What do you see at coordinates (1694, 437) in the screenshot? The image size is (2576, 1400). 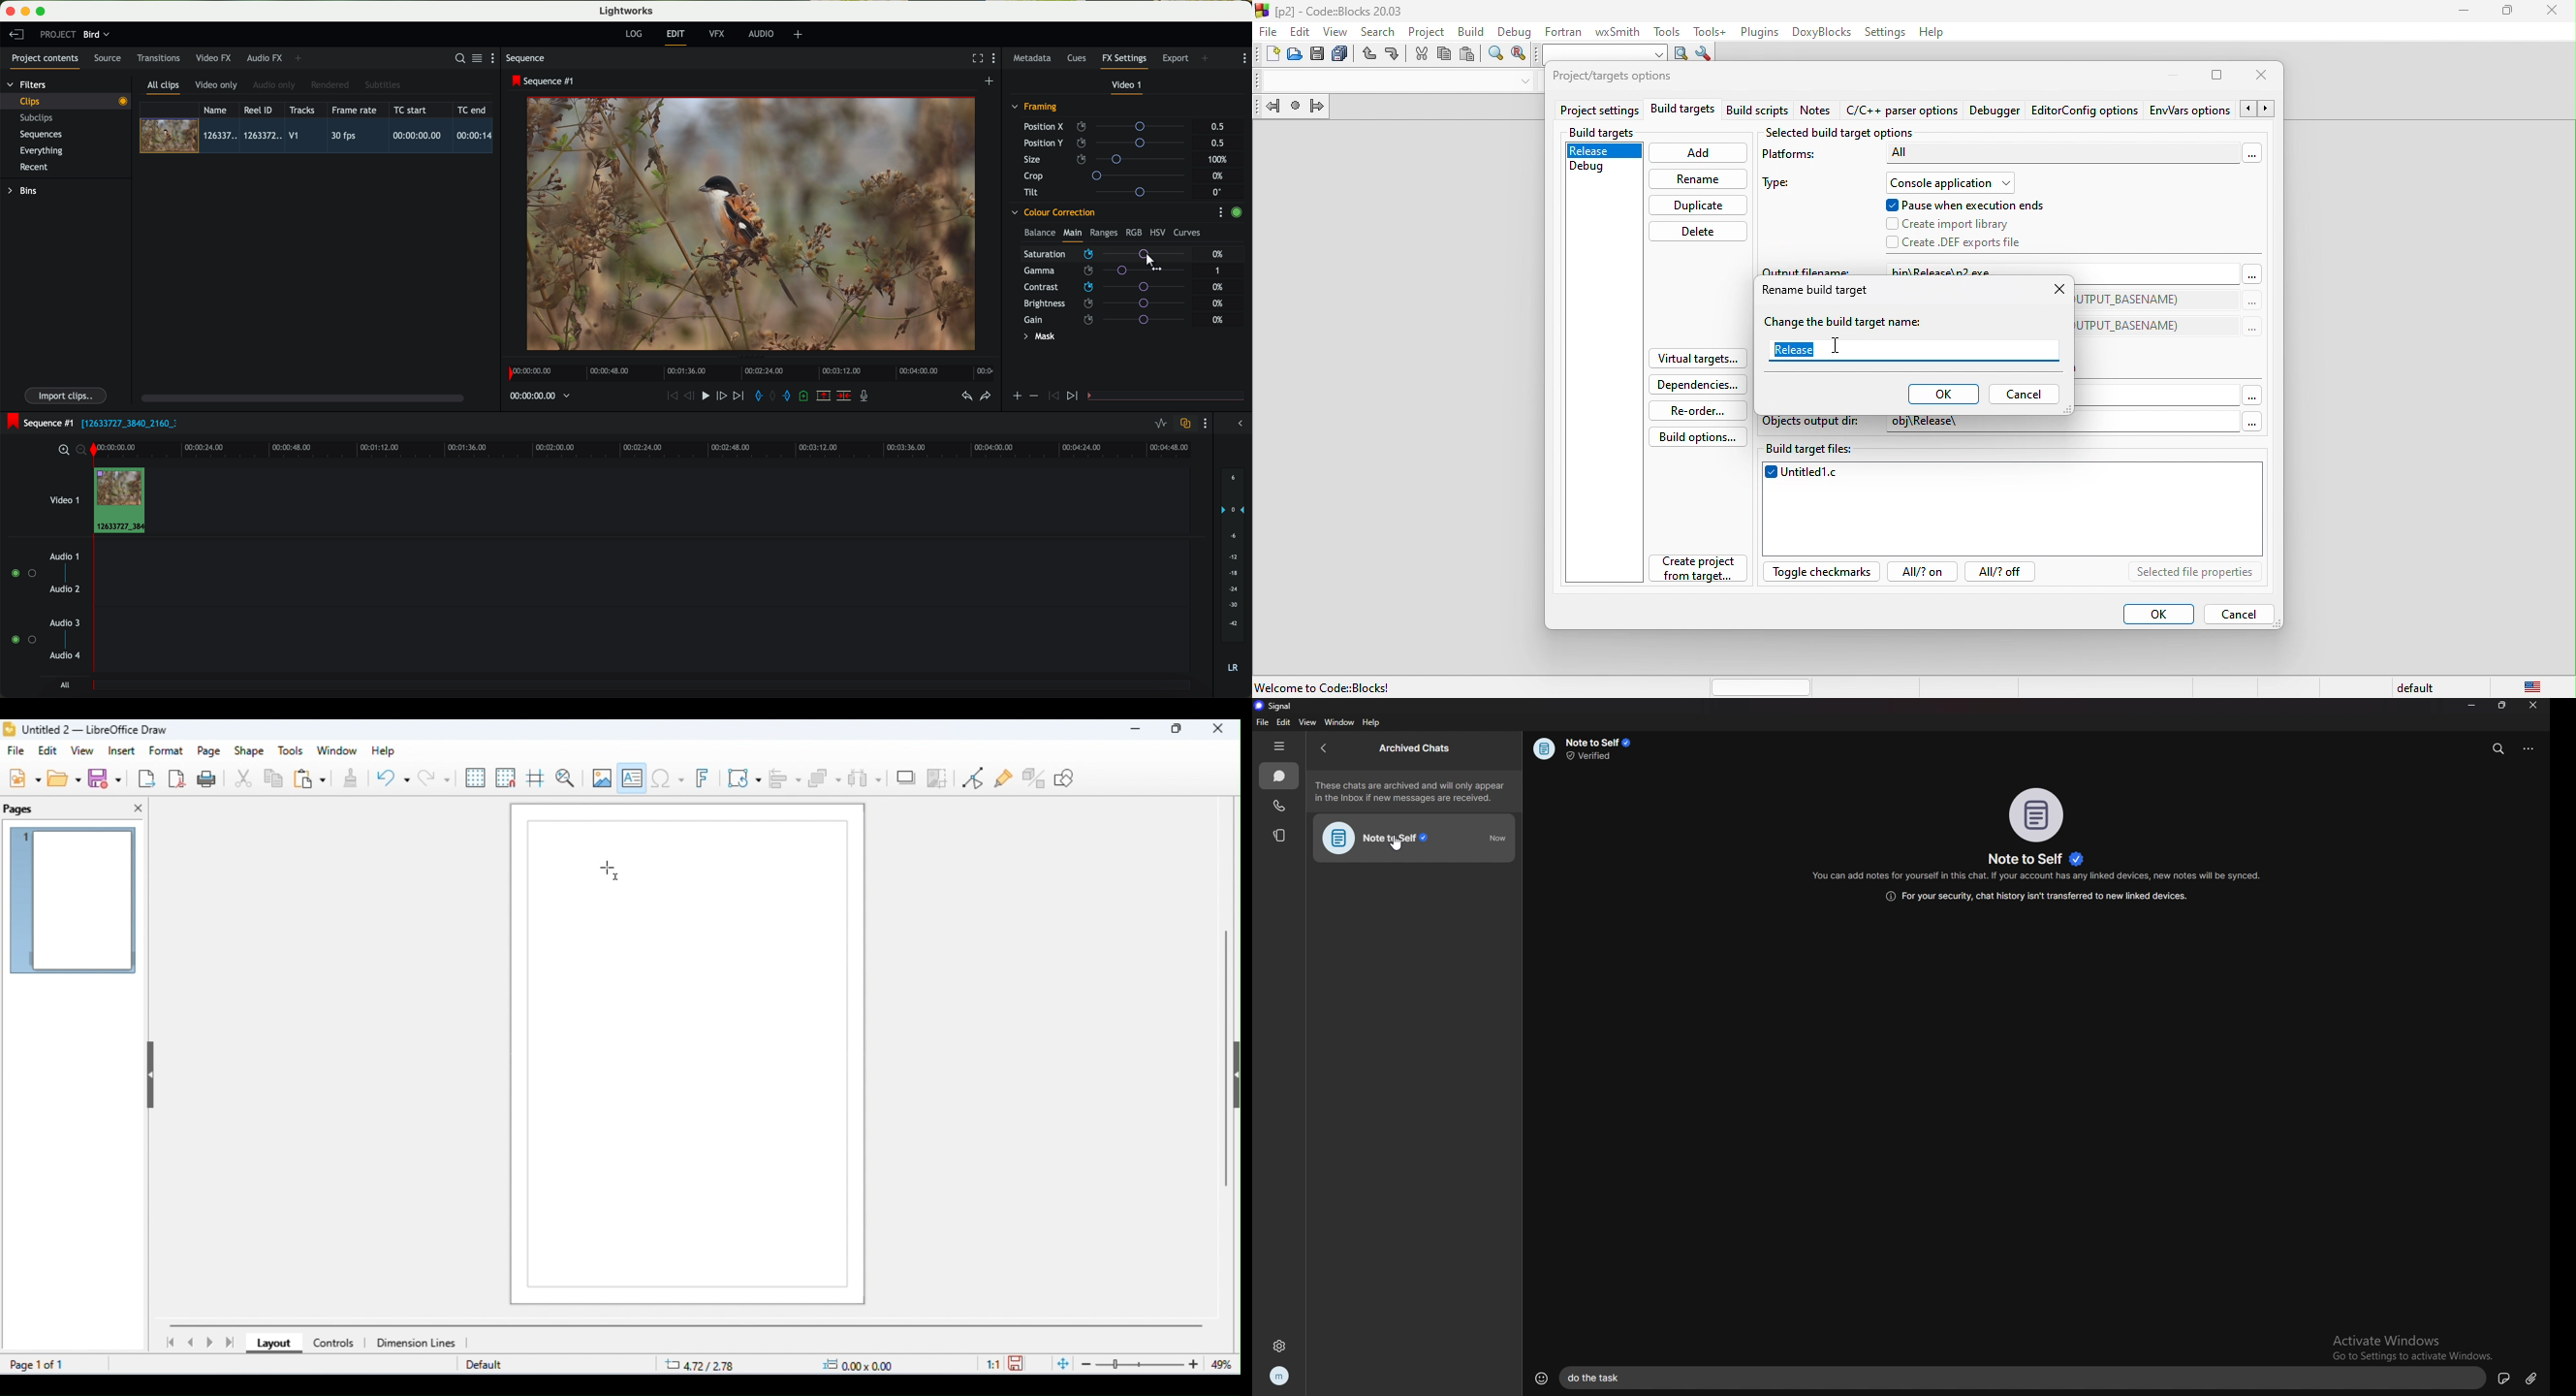 I see `build options` at bounding box center [1694, 437].